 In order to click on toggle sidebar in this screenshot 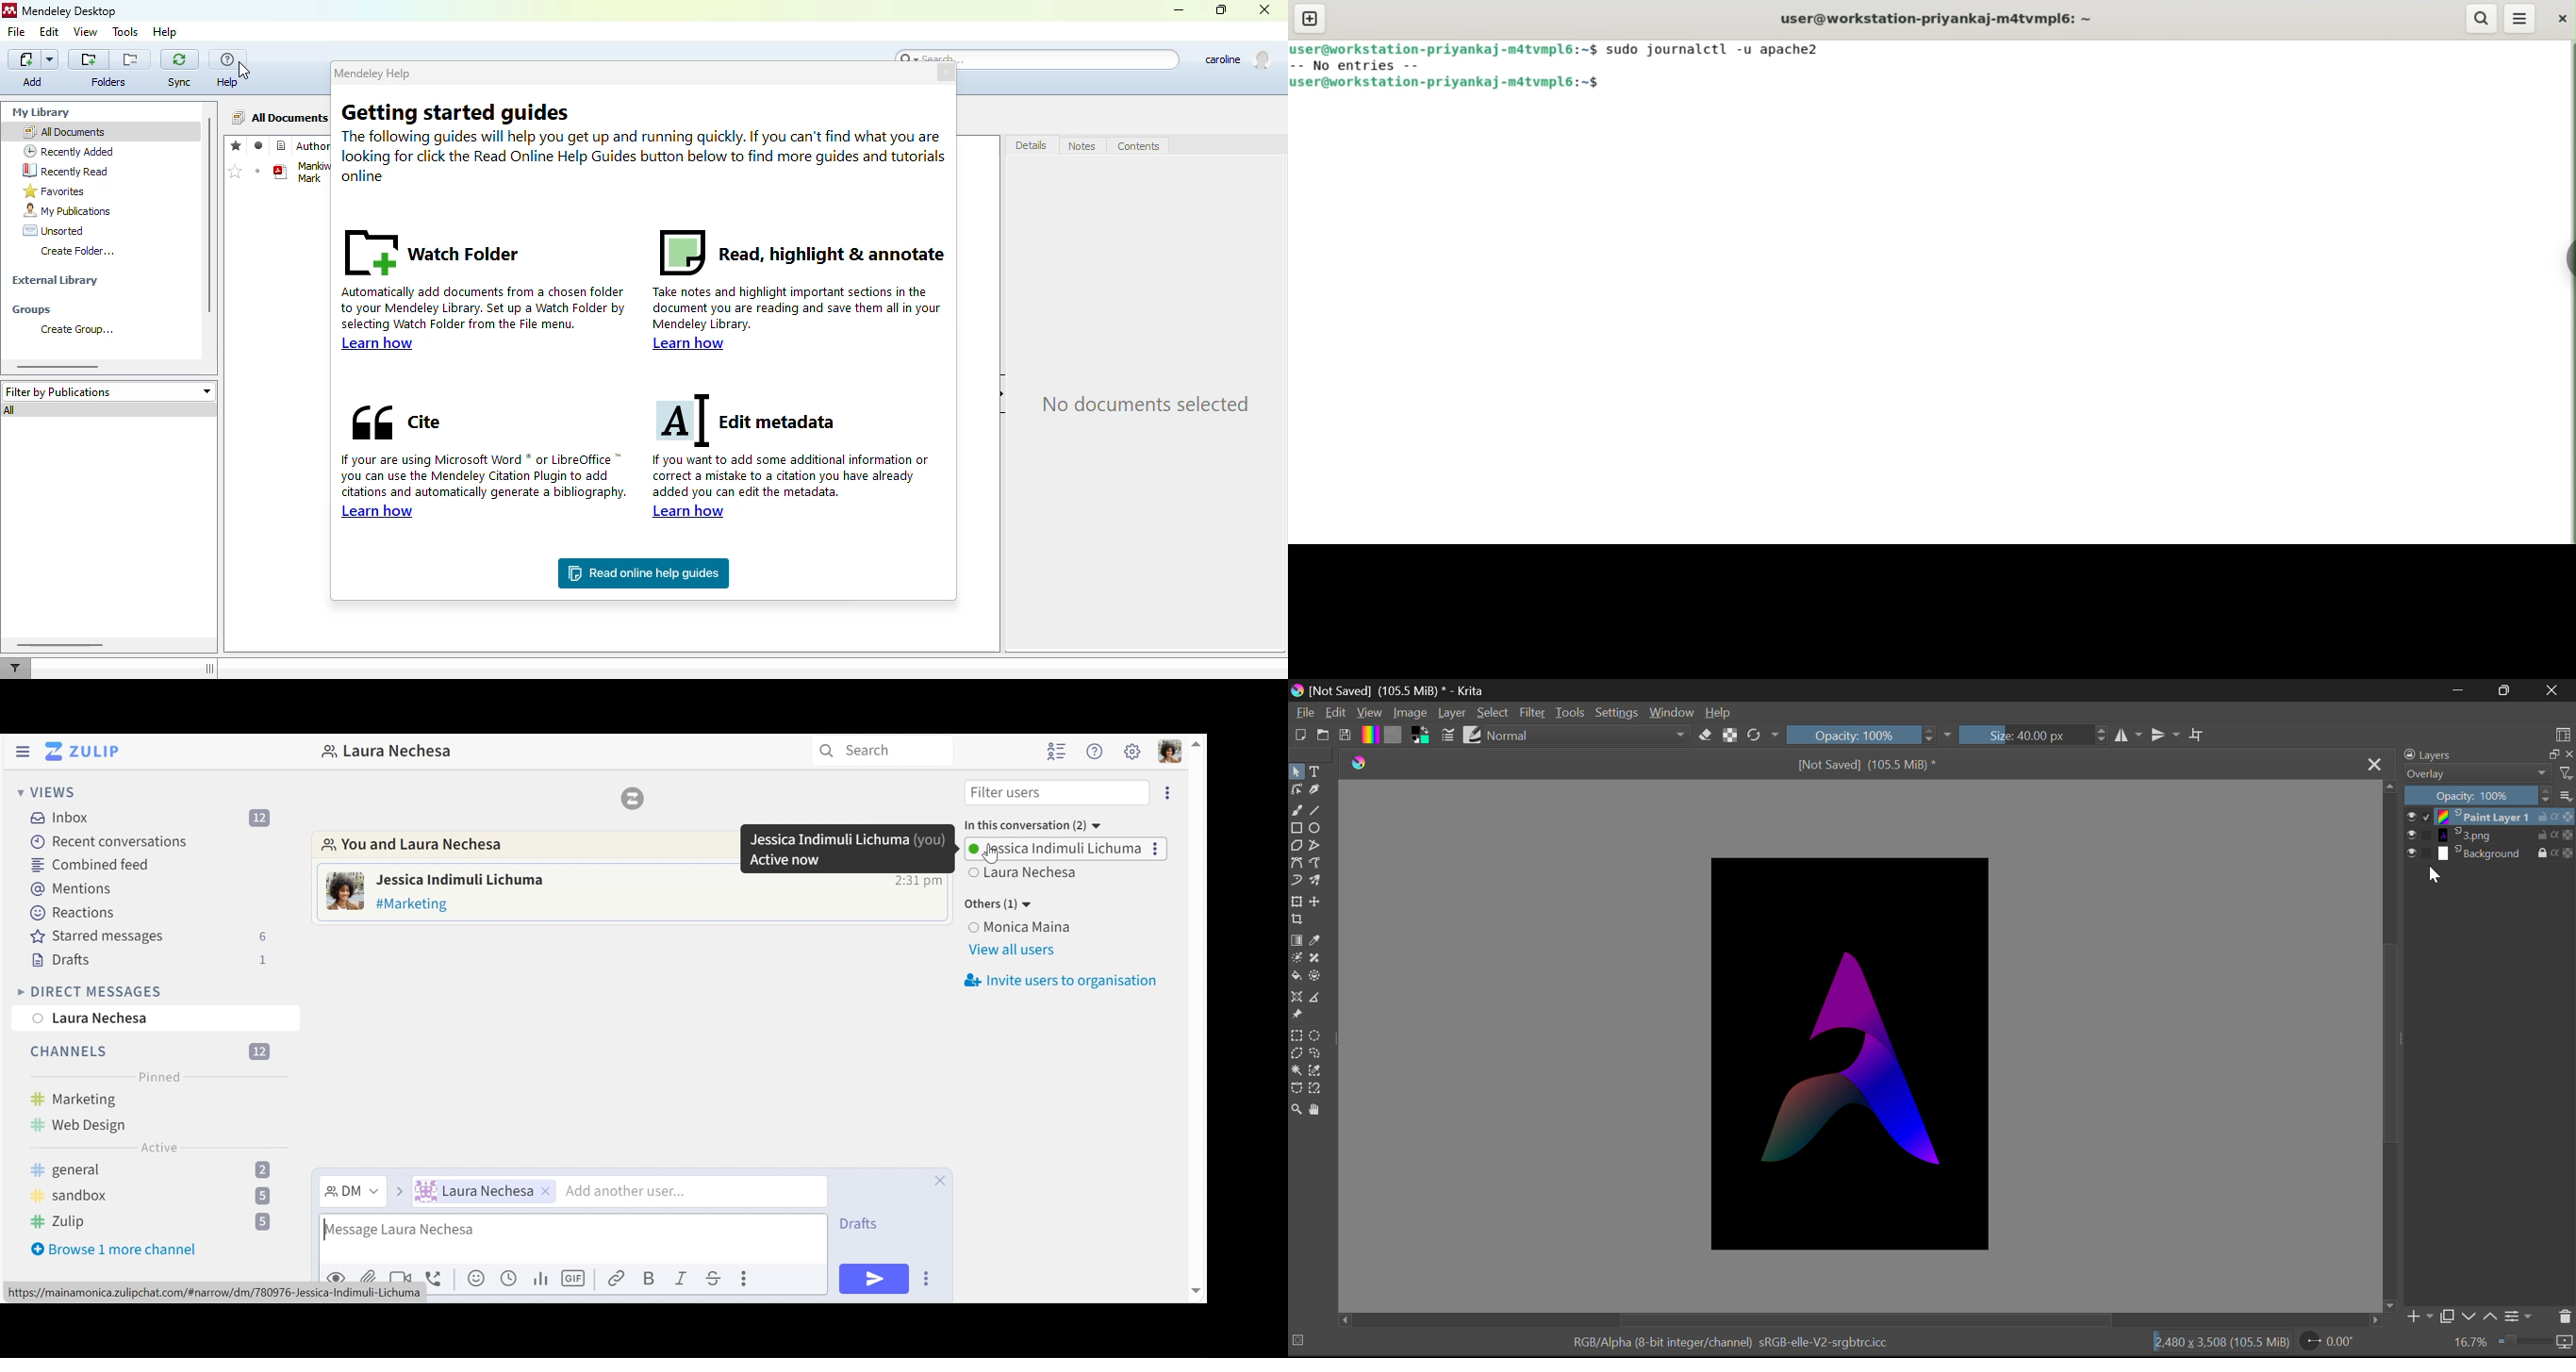, I will do `click(209, 669)`.